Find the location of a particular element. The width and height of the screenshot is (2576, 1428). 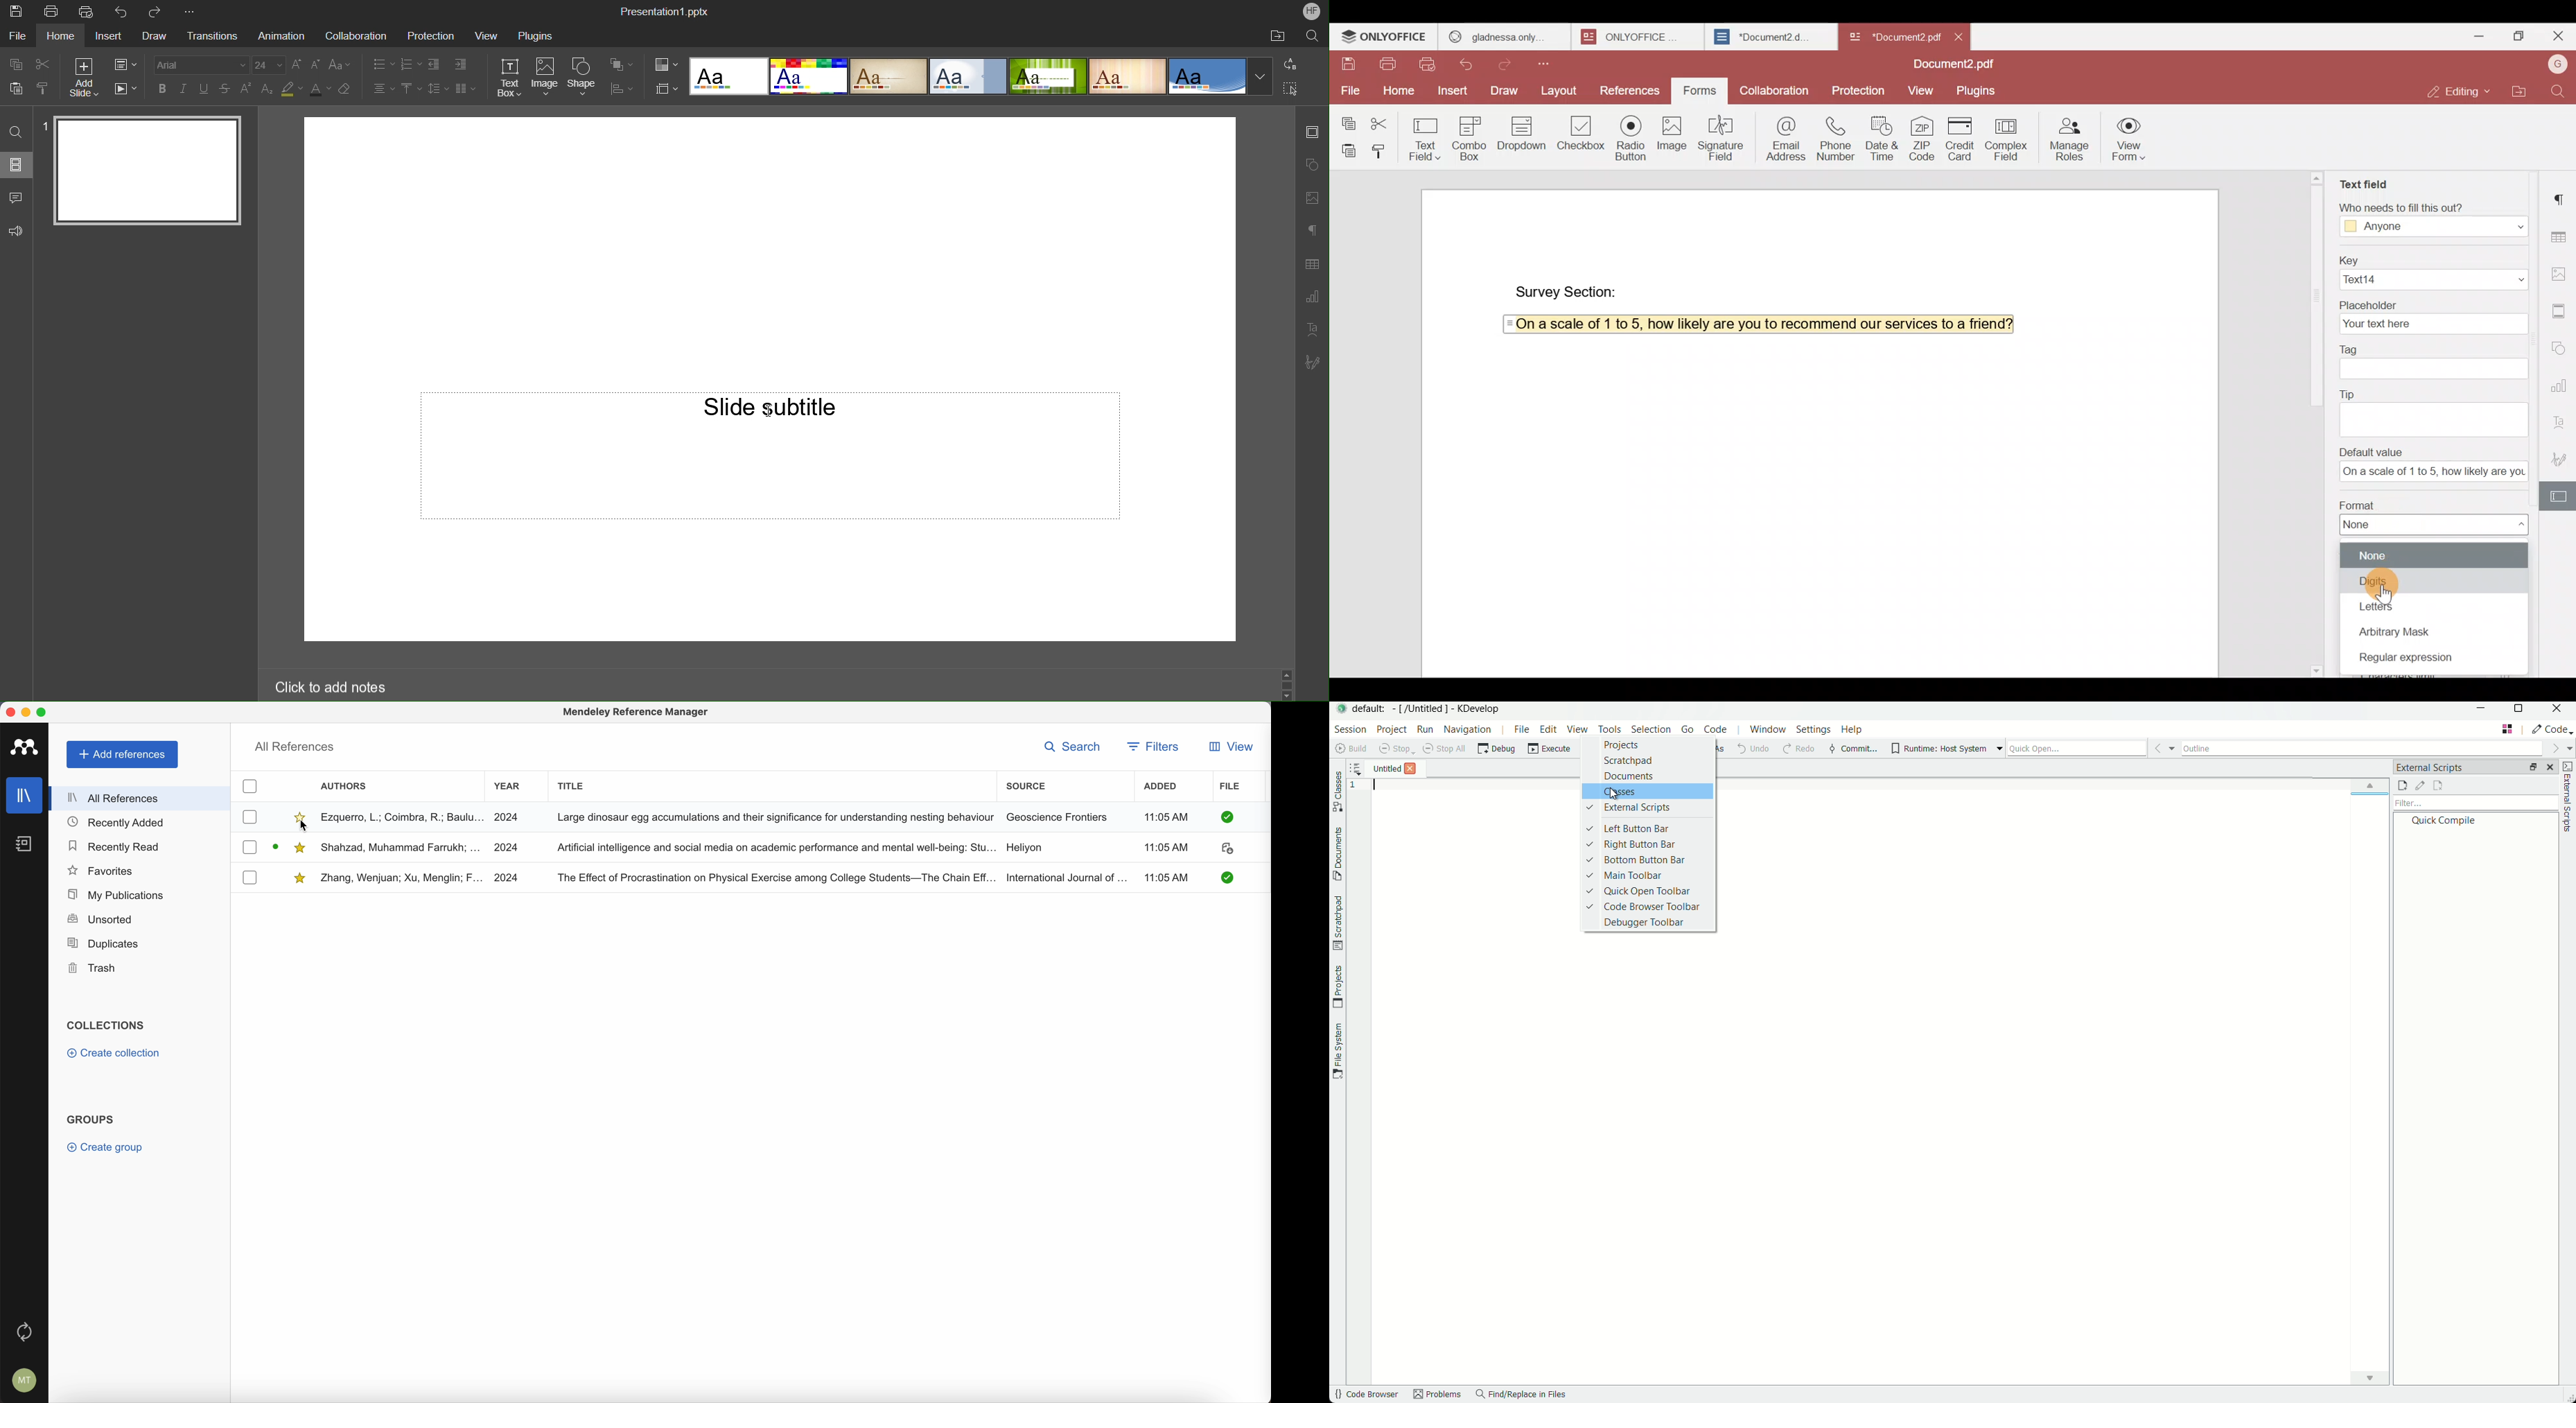

Save is located at coordinates (15, 12).